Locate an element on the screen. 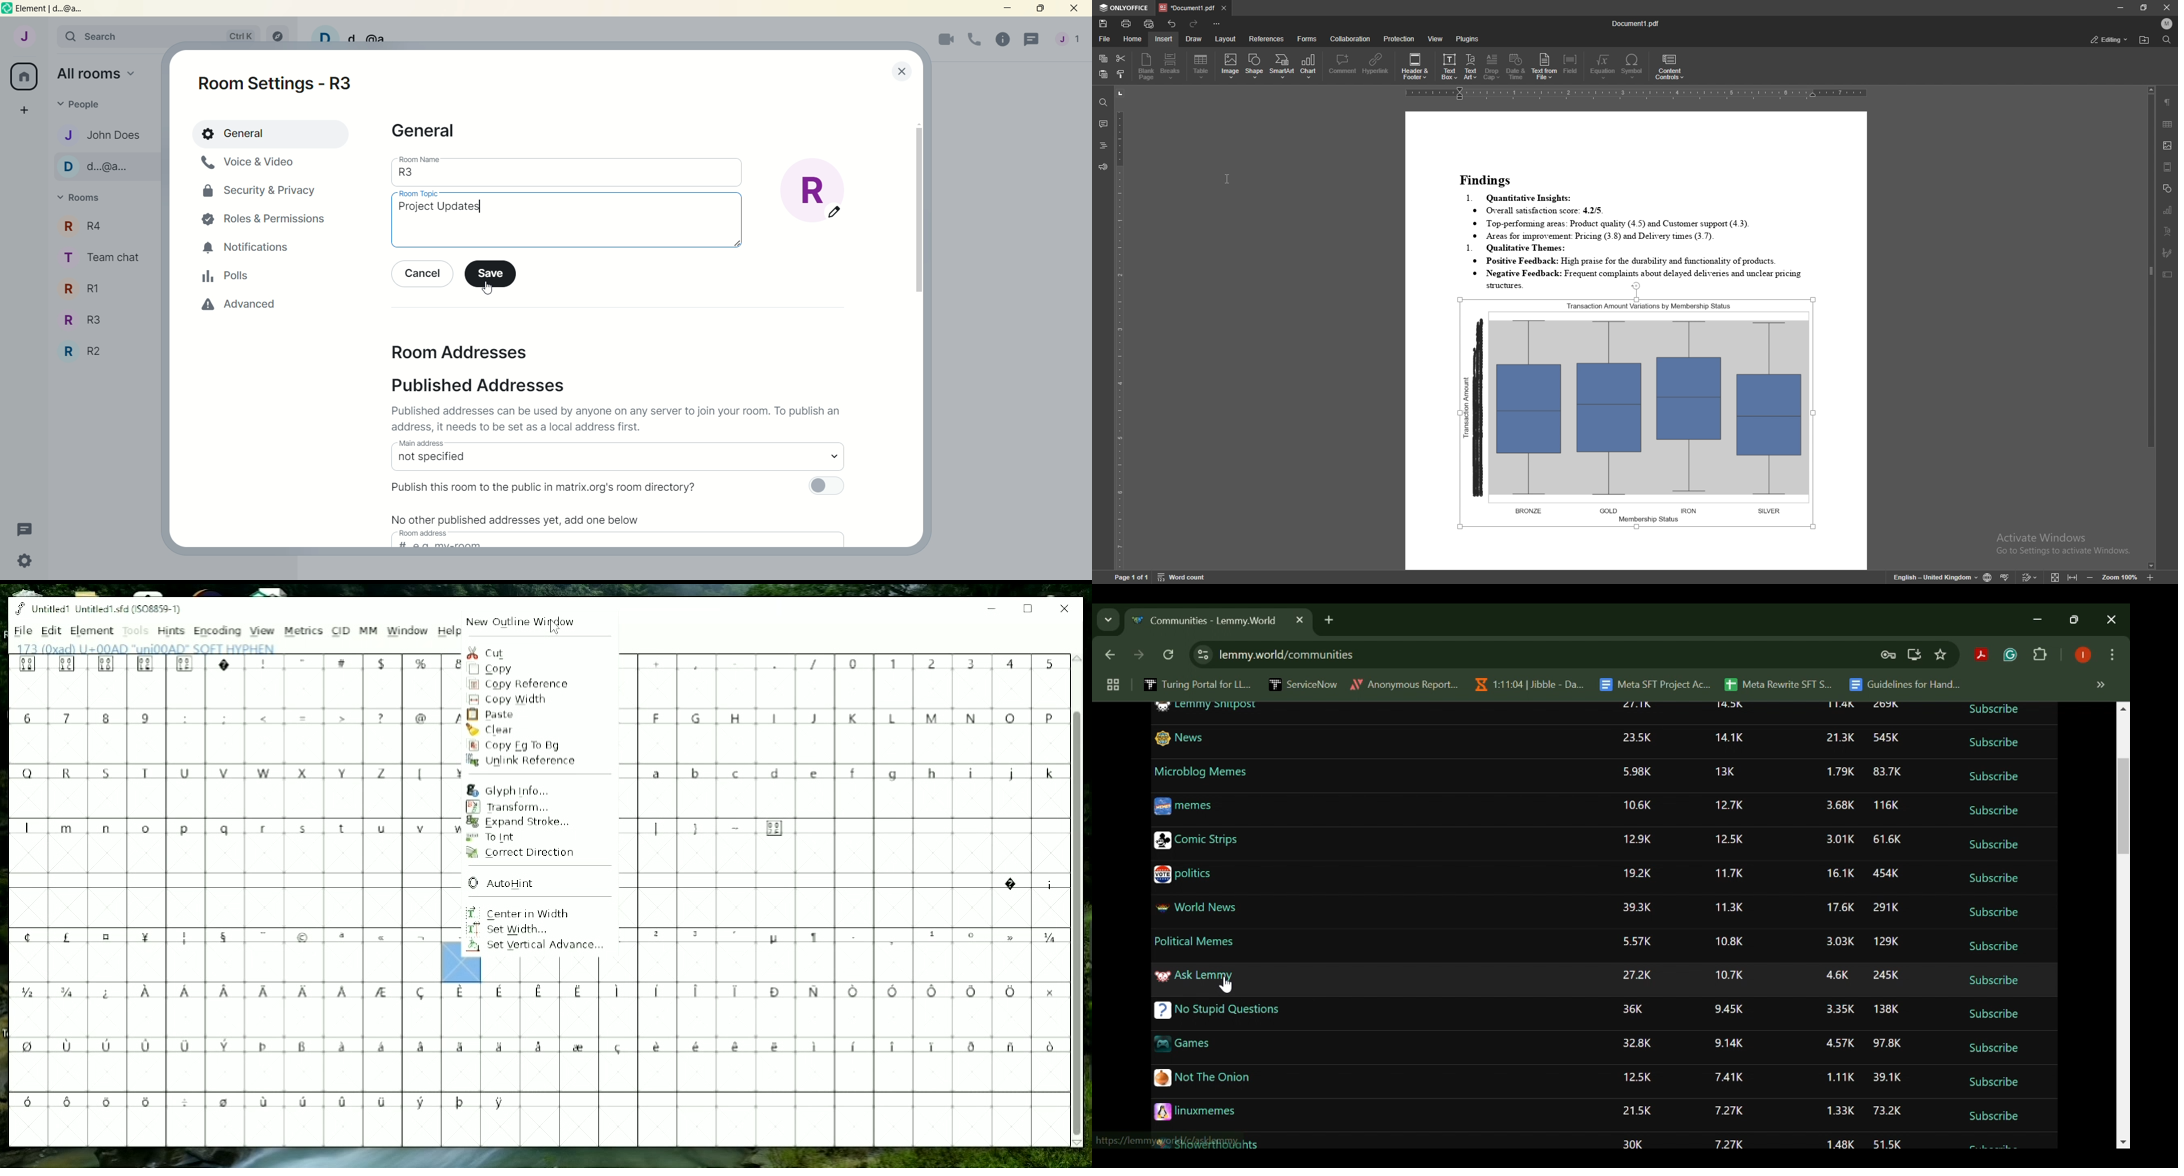 This screenshot has width=2184, height=1176. image is located at coordinates (2169, 145).